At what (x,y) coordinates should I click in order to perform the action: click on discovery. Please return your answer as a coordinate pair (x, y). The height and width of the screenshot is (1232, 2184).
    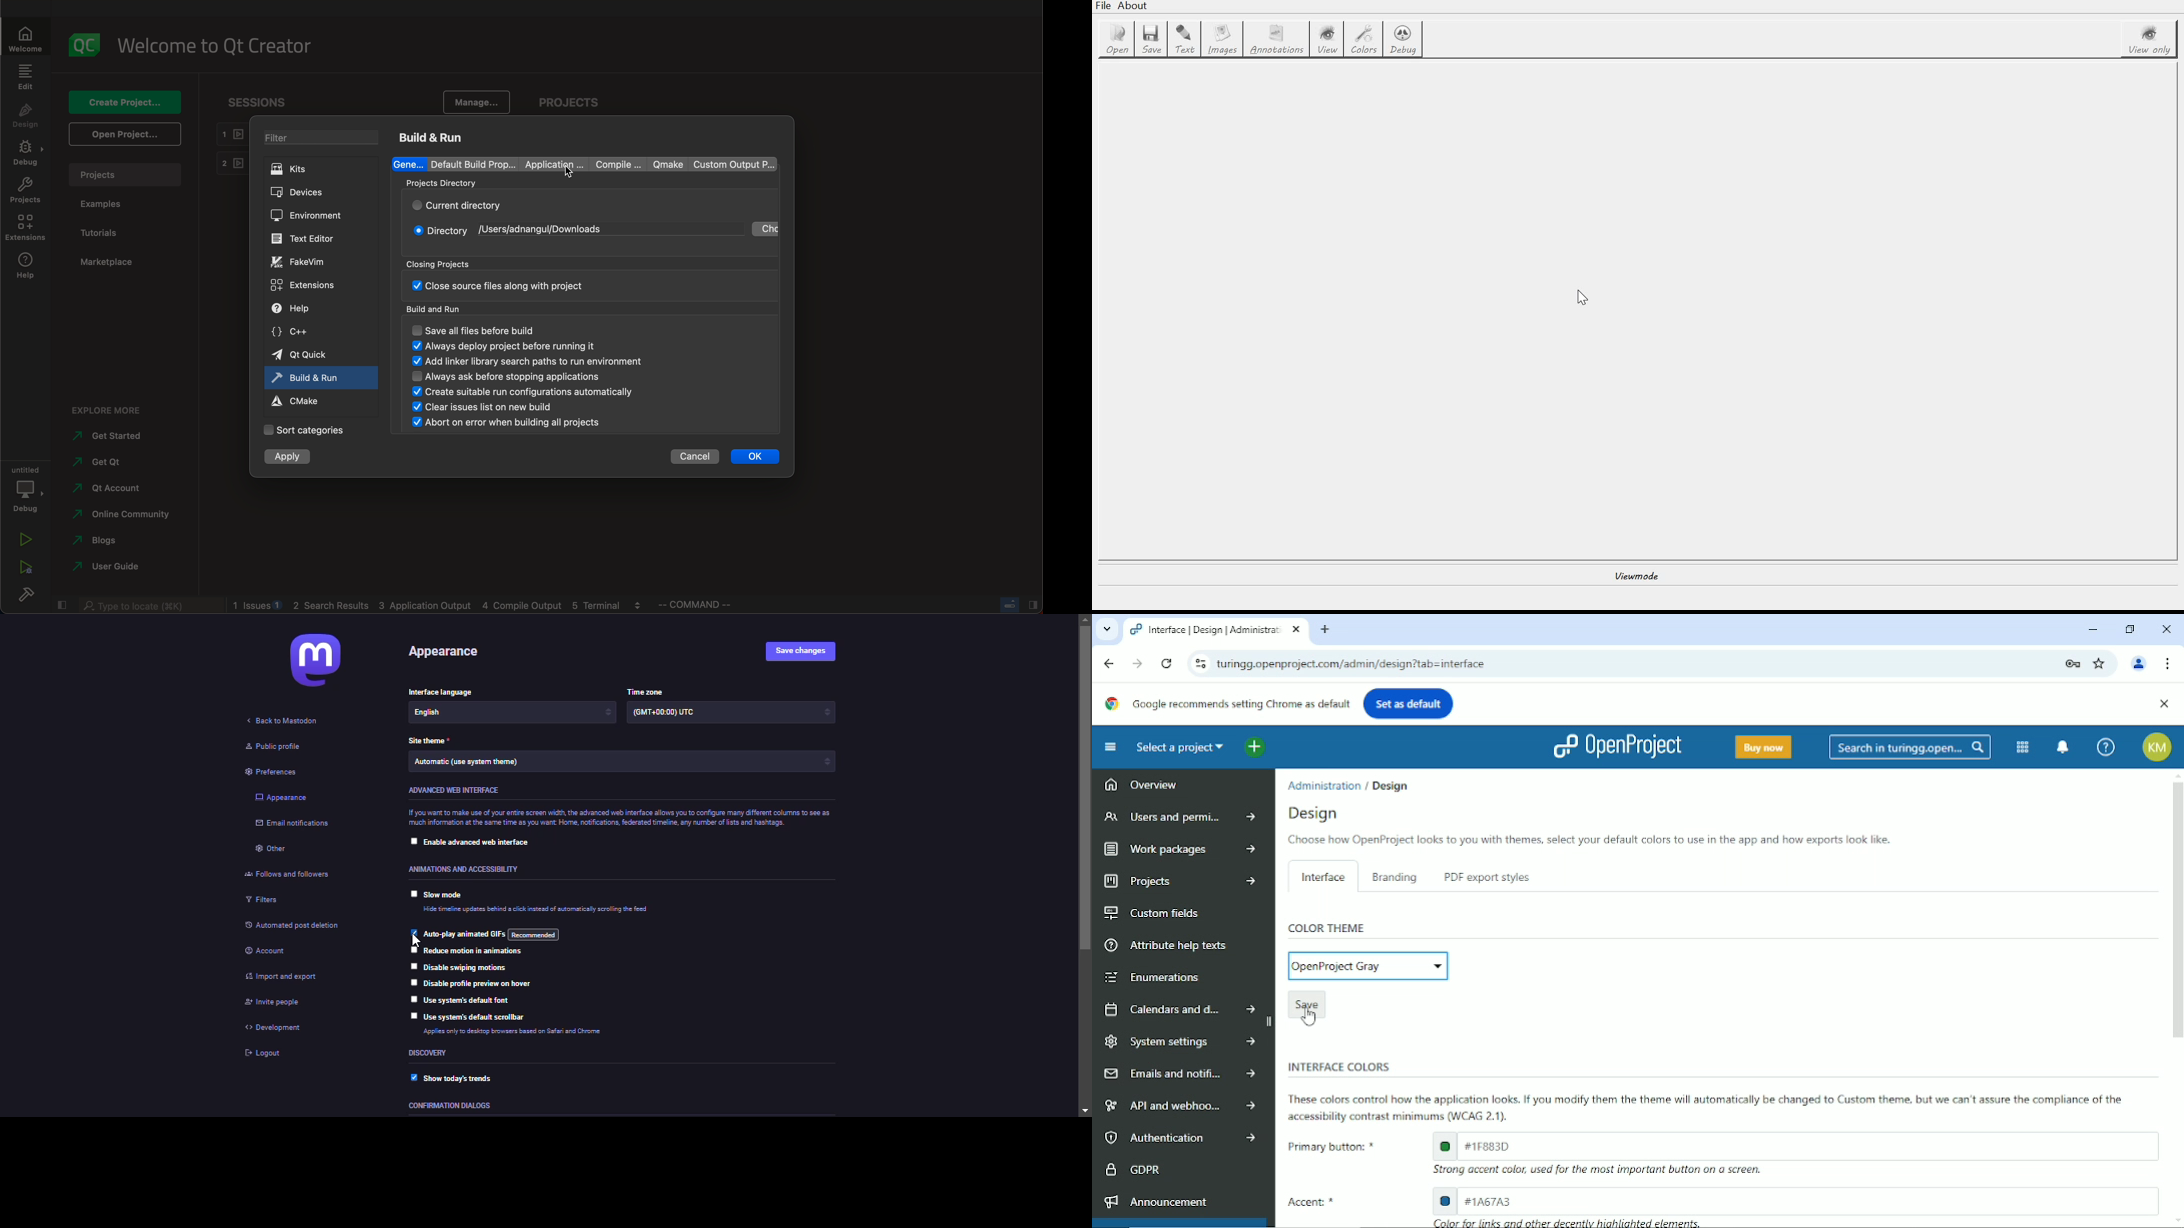
    Looking at the image, I should click on (428, 1054).